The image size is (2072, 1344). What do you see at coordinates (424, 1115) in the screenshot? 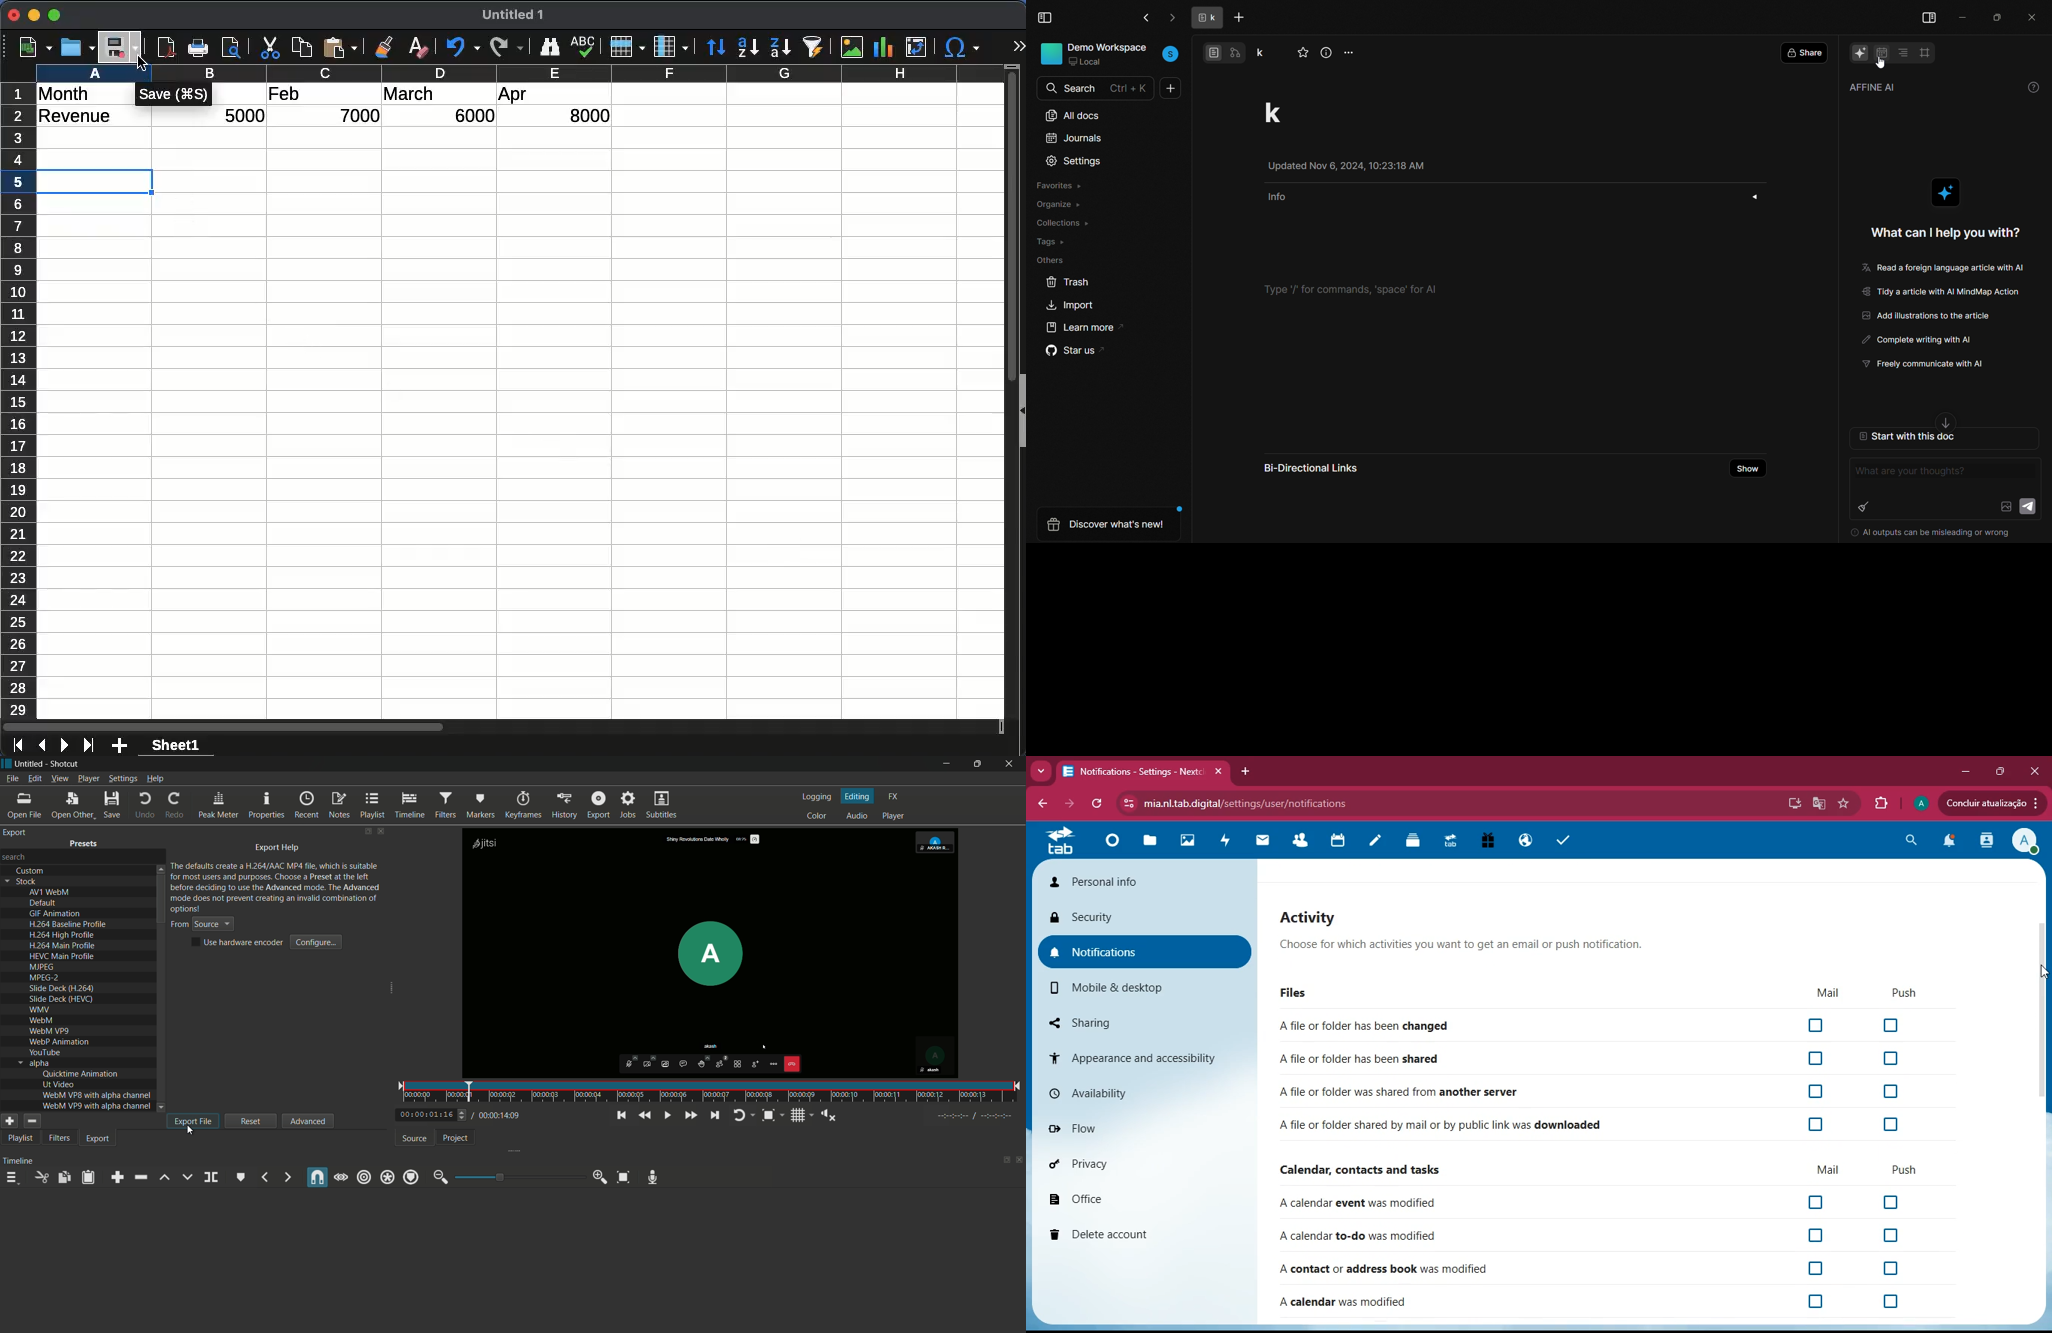
I see `current time` at bounding box center [424, 1115].